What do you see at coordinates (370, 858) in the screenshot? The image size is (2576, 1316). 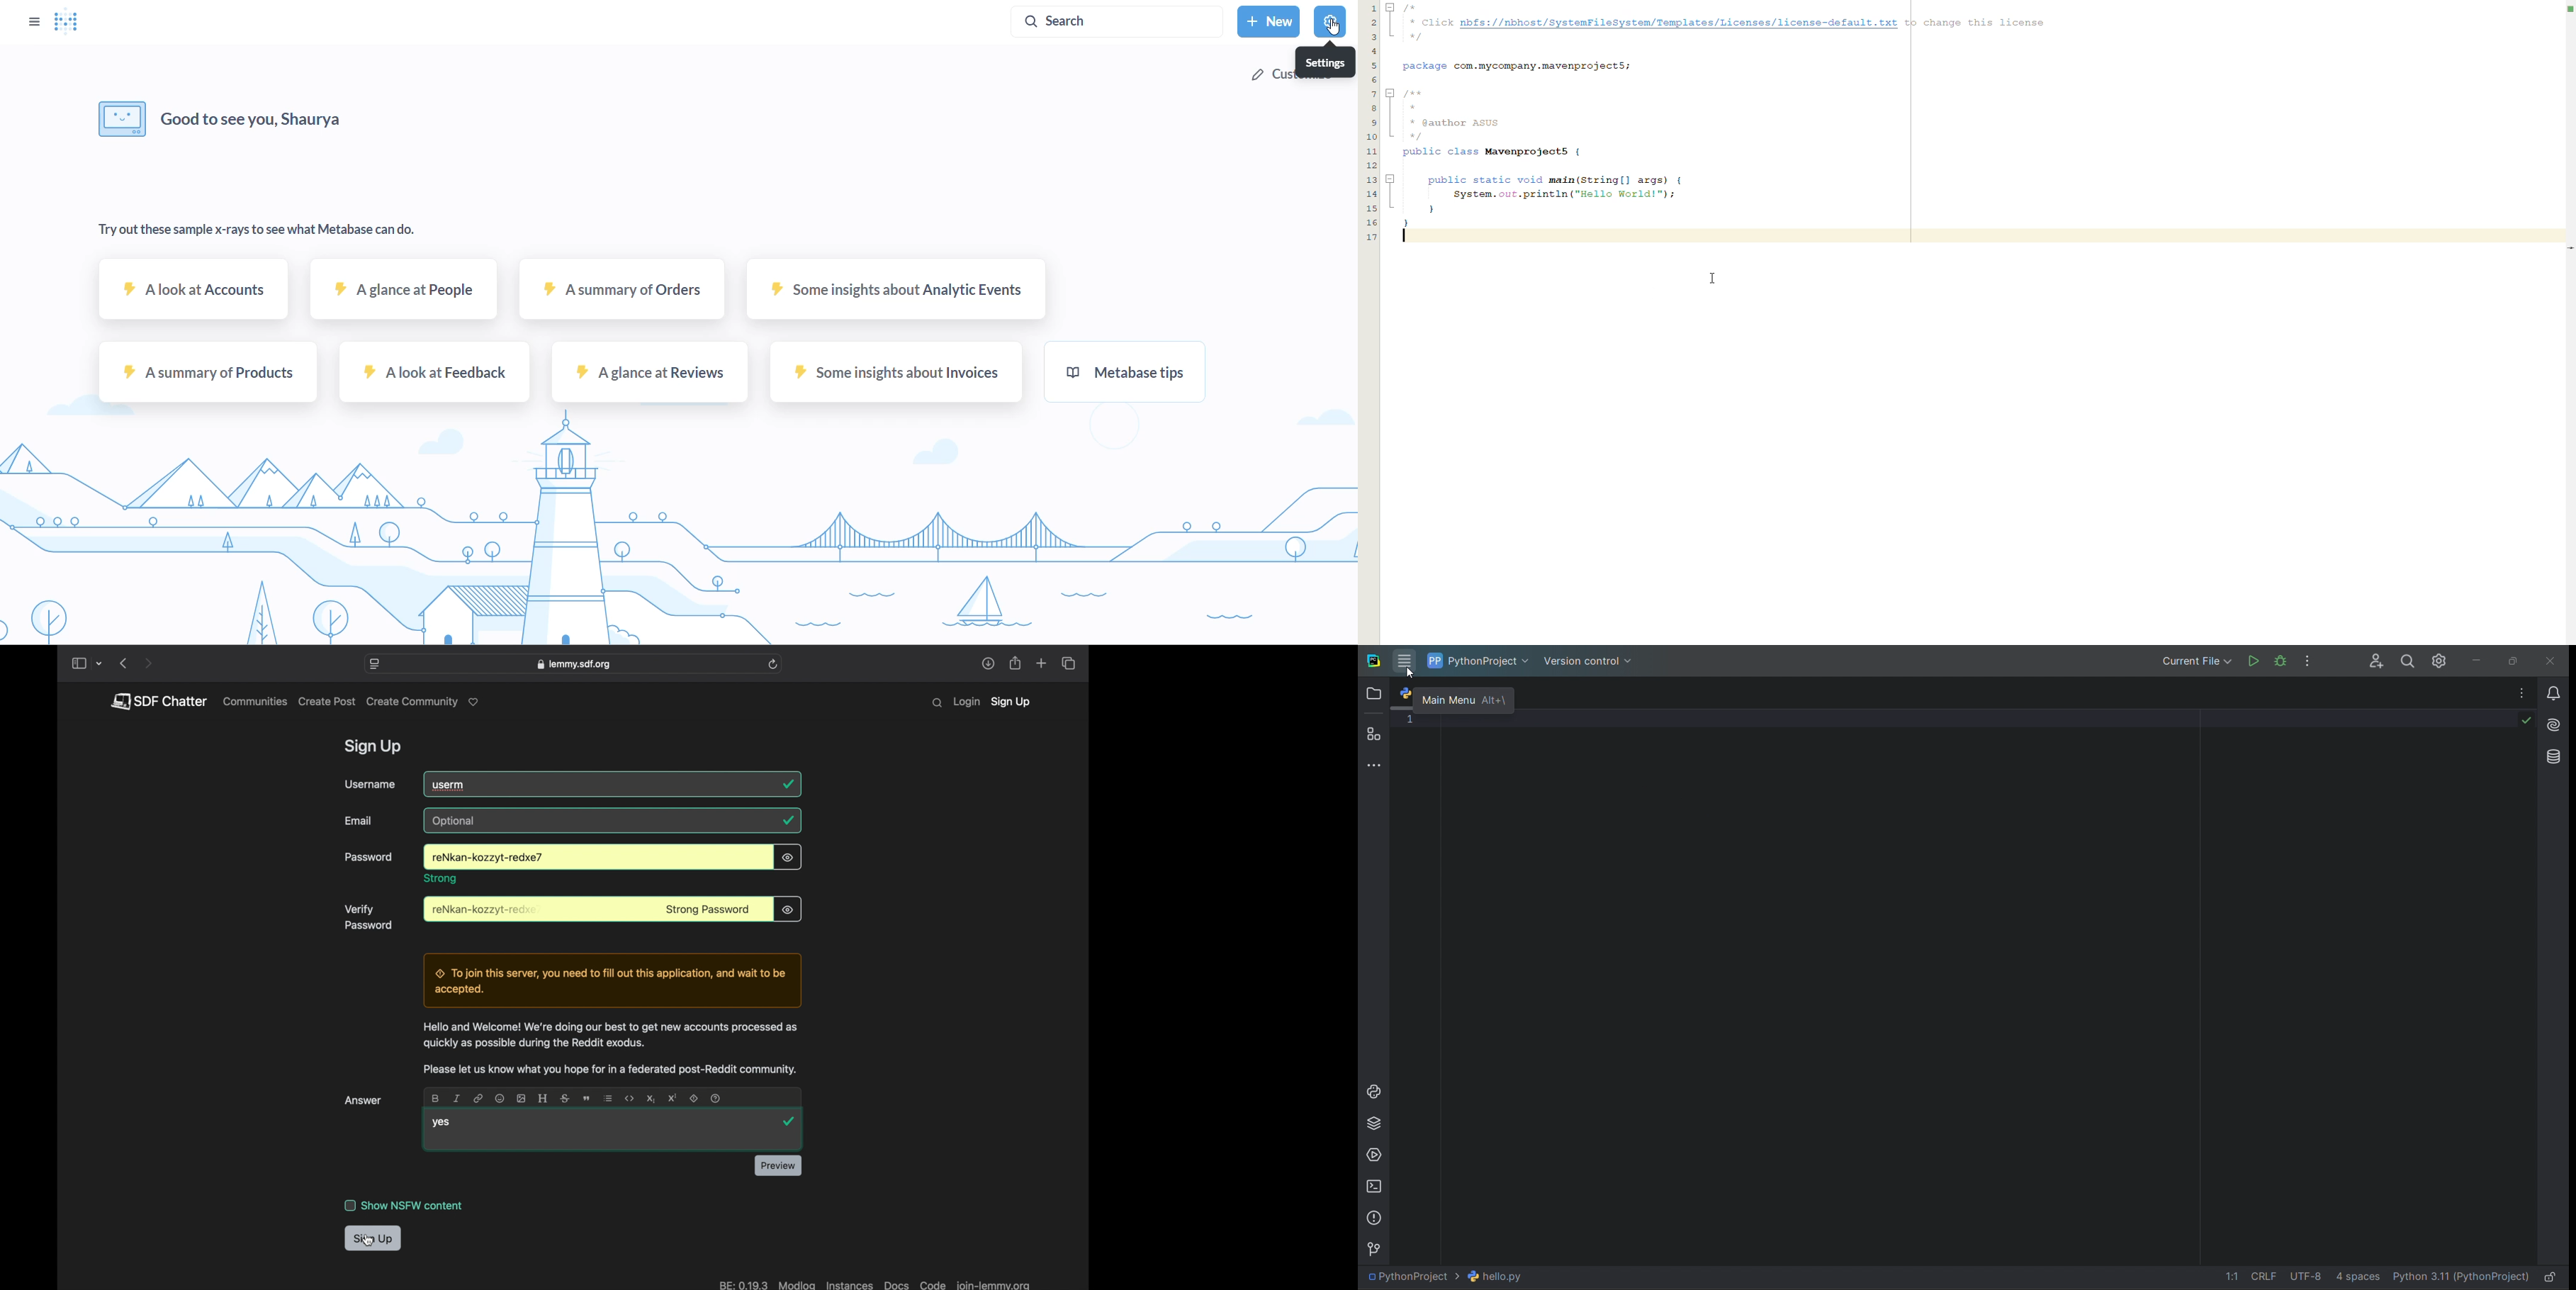 I see `password` at bounding box center [370, 858].